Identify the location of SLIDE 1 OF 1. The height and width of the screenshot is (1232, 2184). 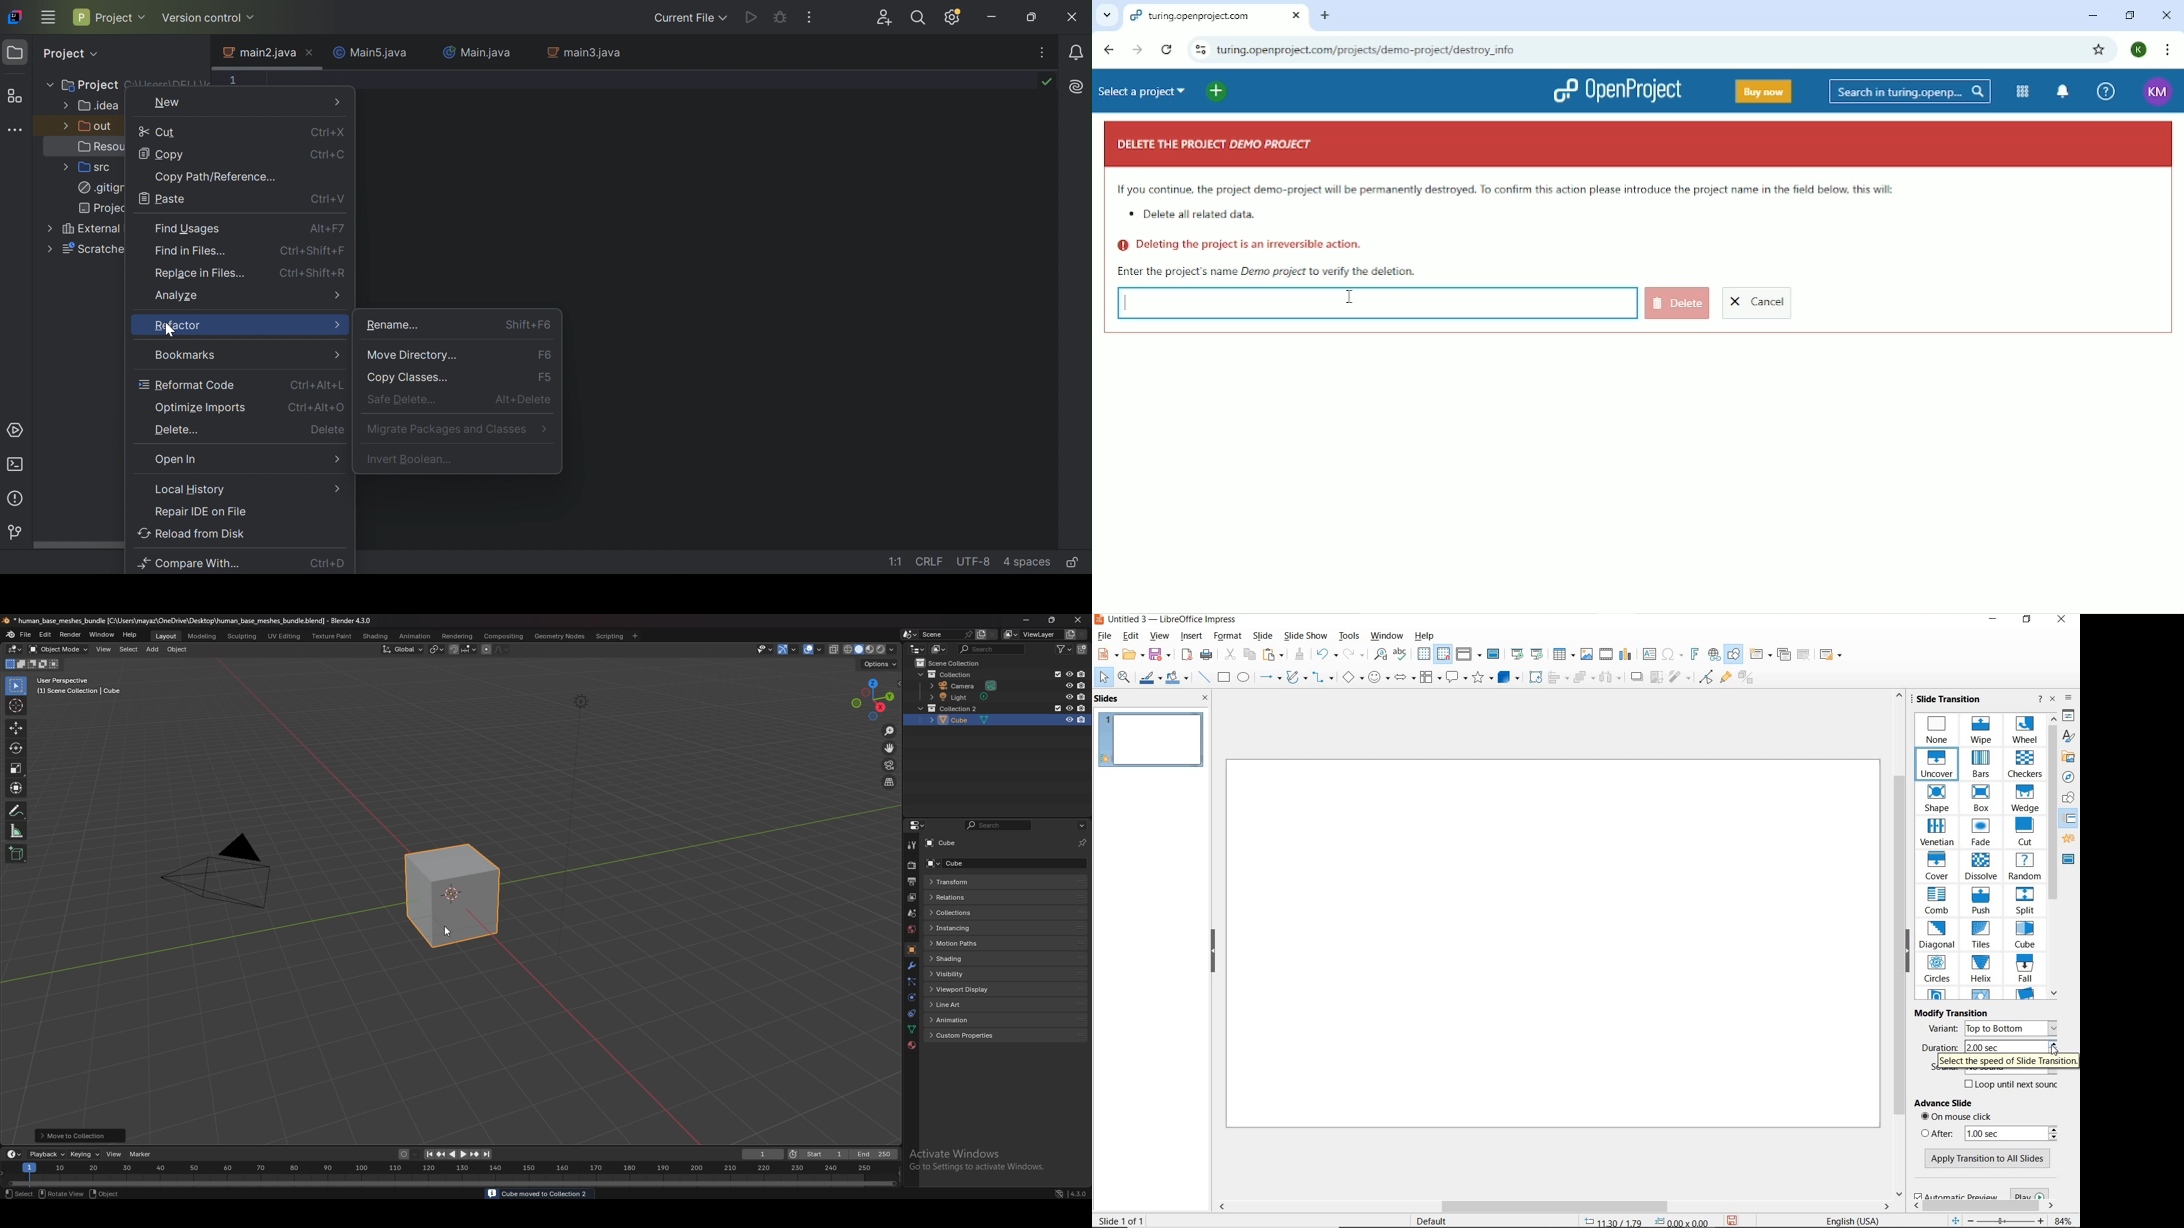
(1122, 1220).